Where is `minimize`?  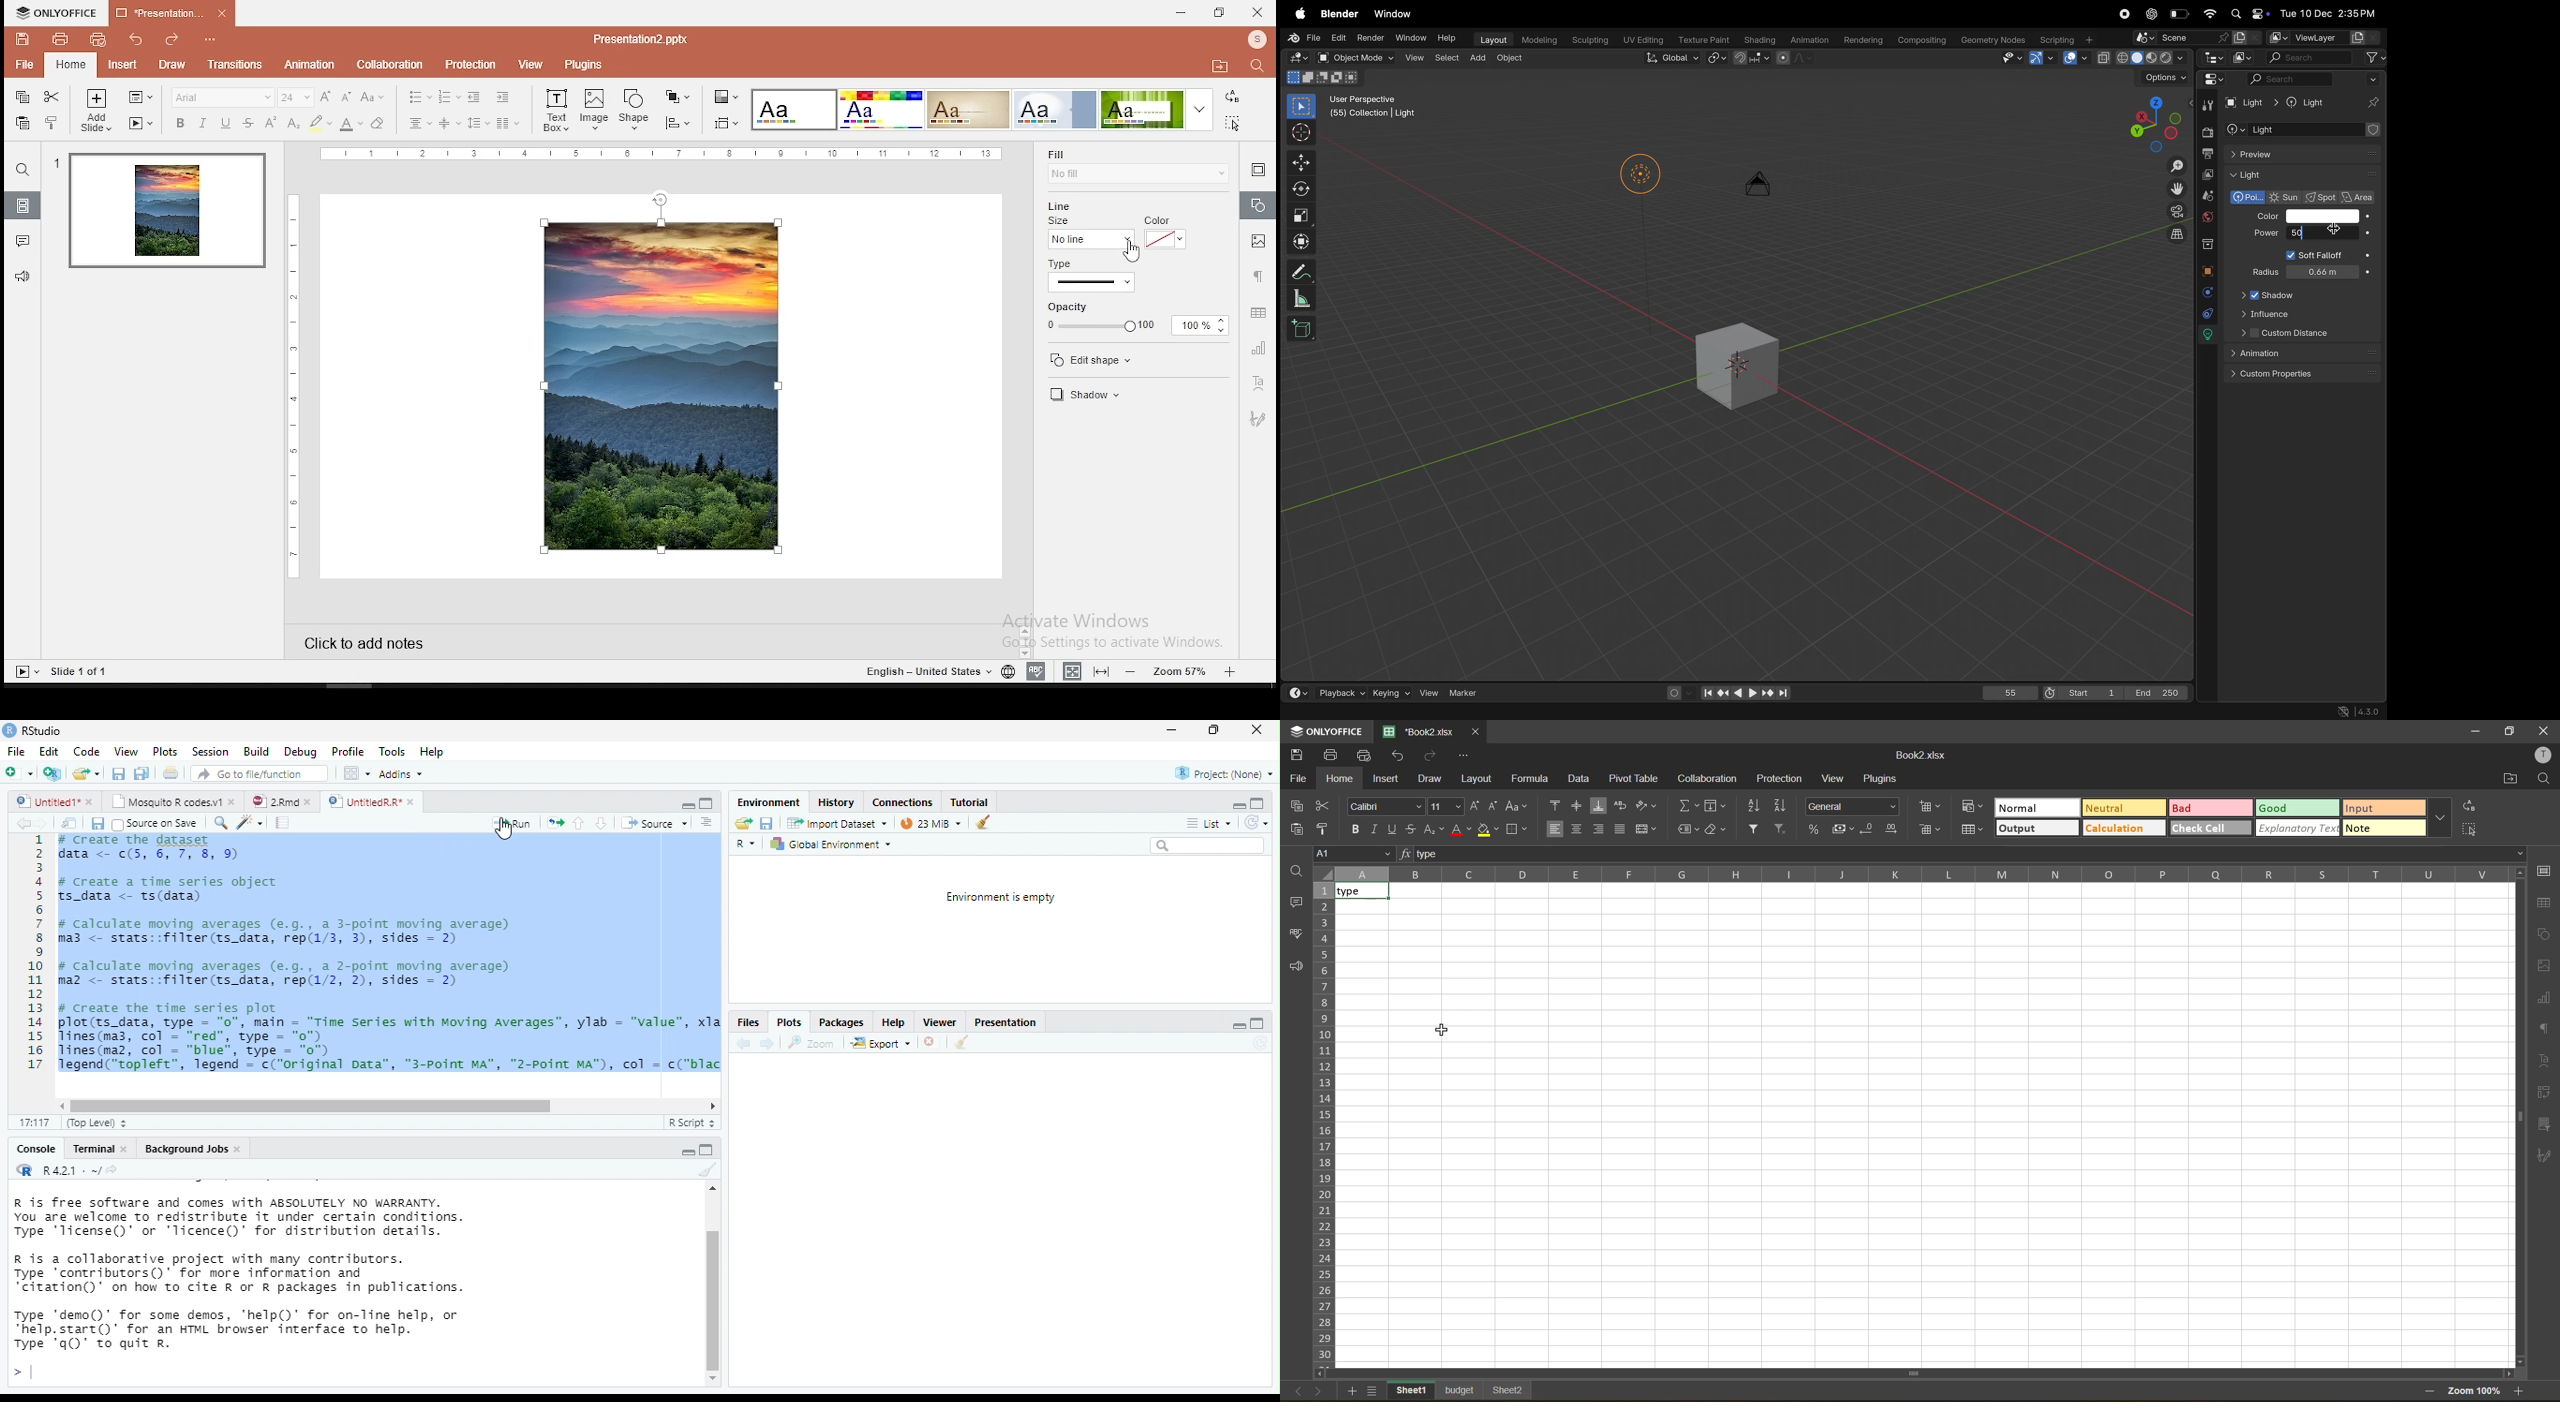
minimize is located at coordinates (2473, 730).